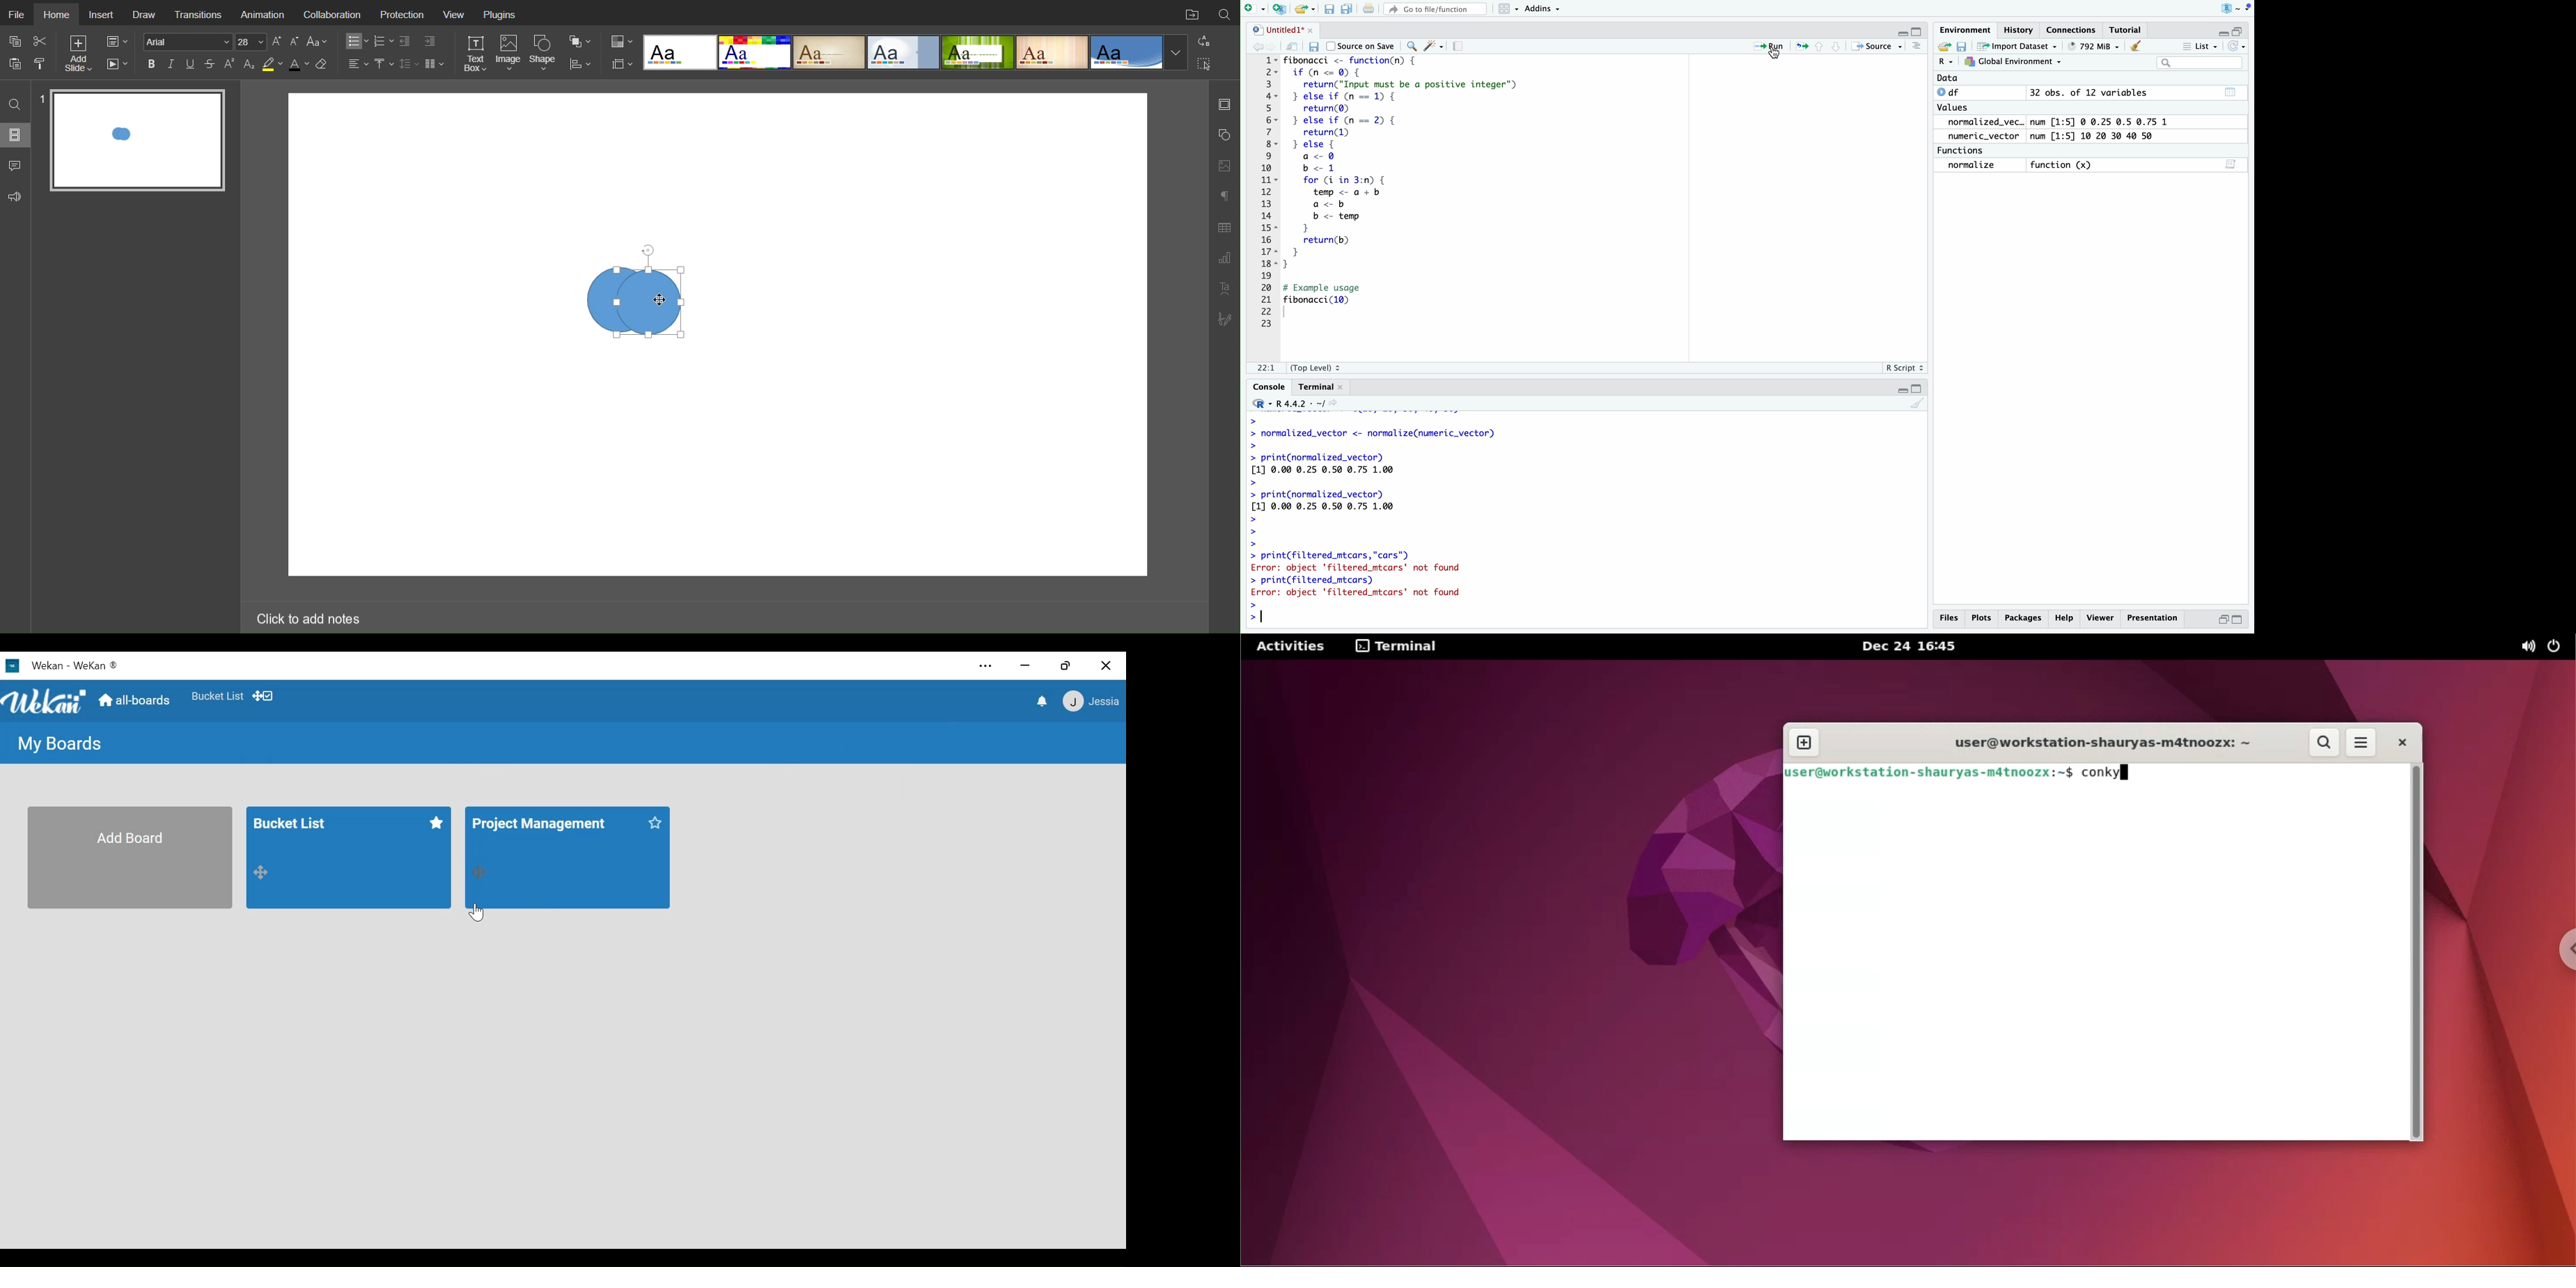 The height and width of the screenshot is (1288, 2576). What do you see at coordinates (357, 63) in the screenshot?
I see `Alignment` at bounding box center [357, 63].